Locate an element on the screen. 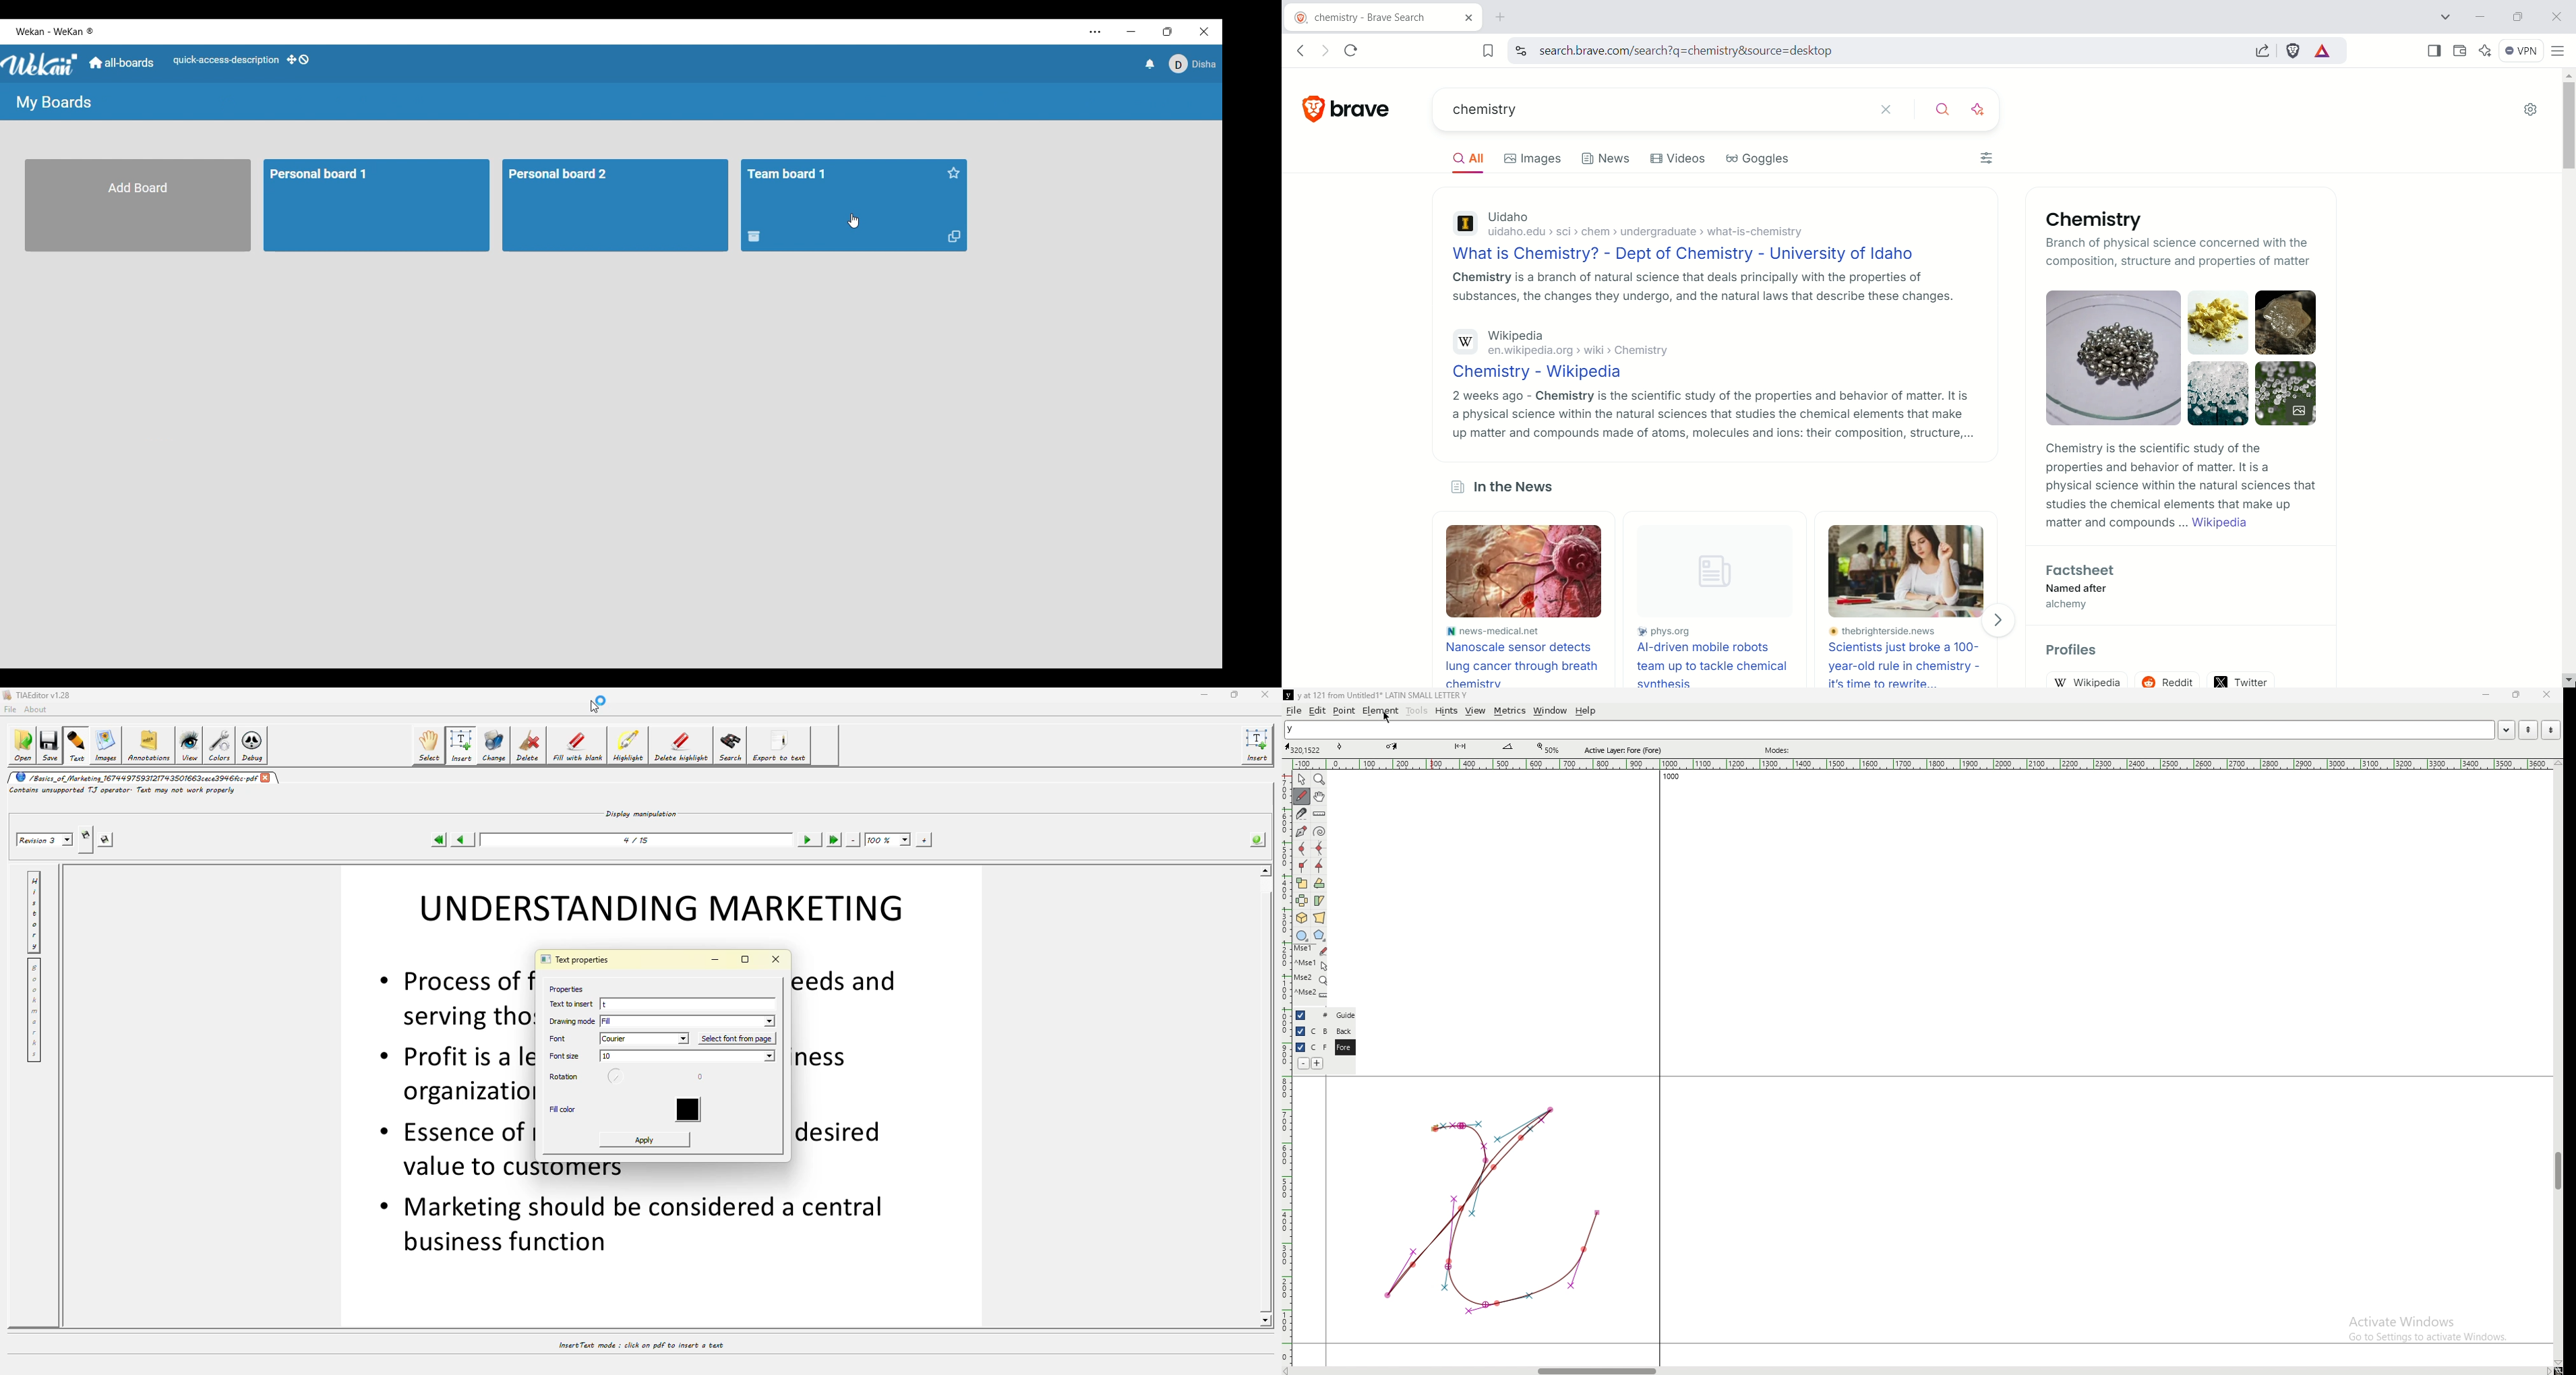 The image size is (2576, 1400). add a horizontal or vertical curve point is located at coordinates (1320, 848).